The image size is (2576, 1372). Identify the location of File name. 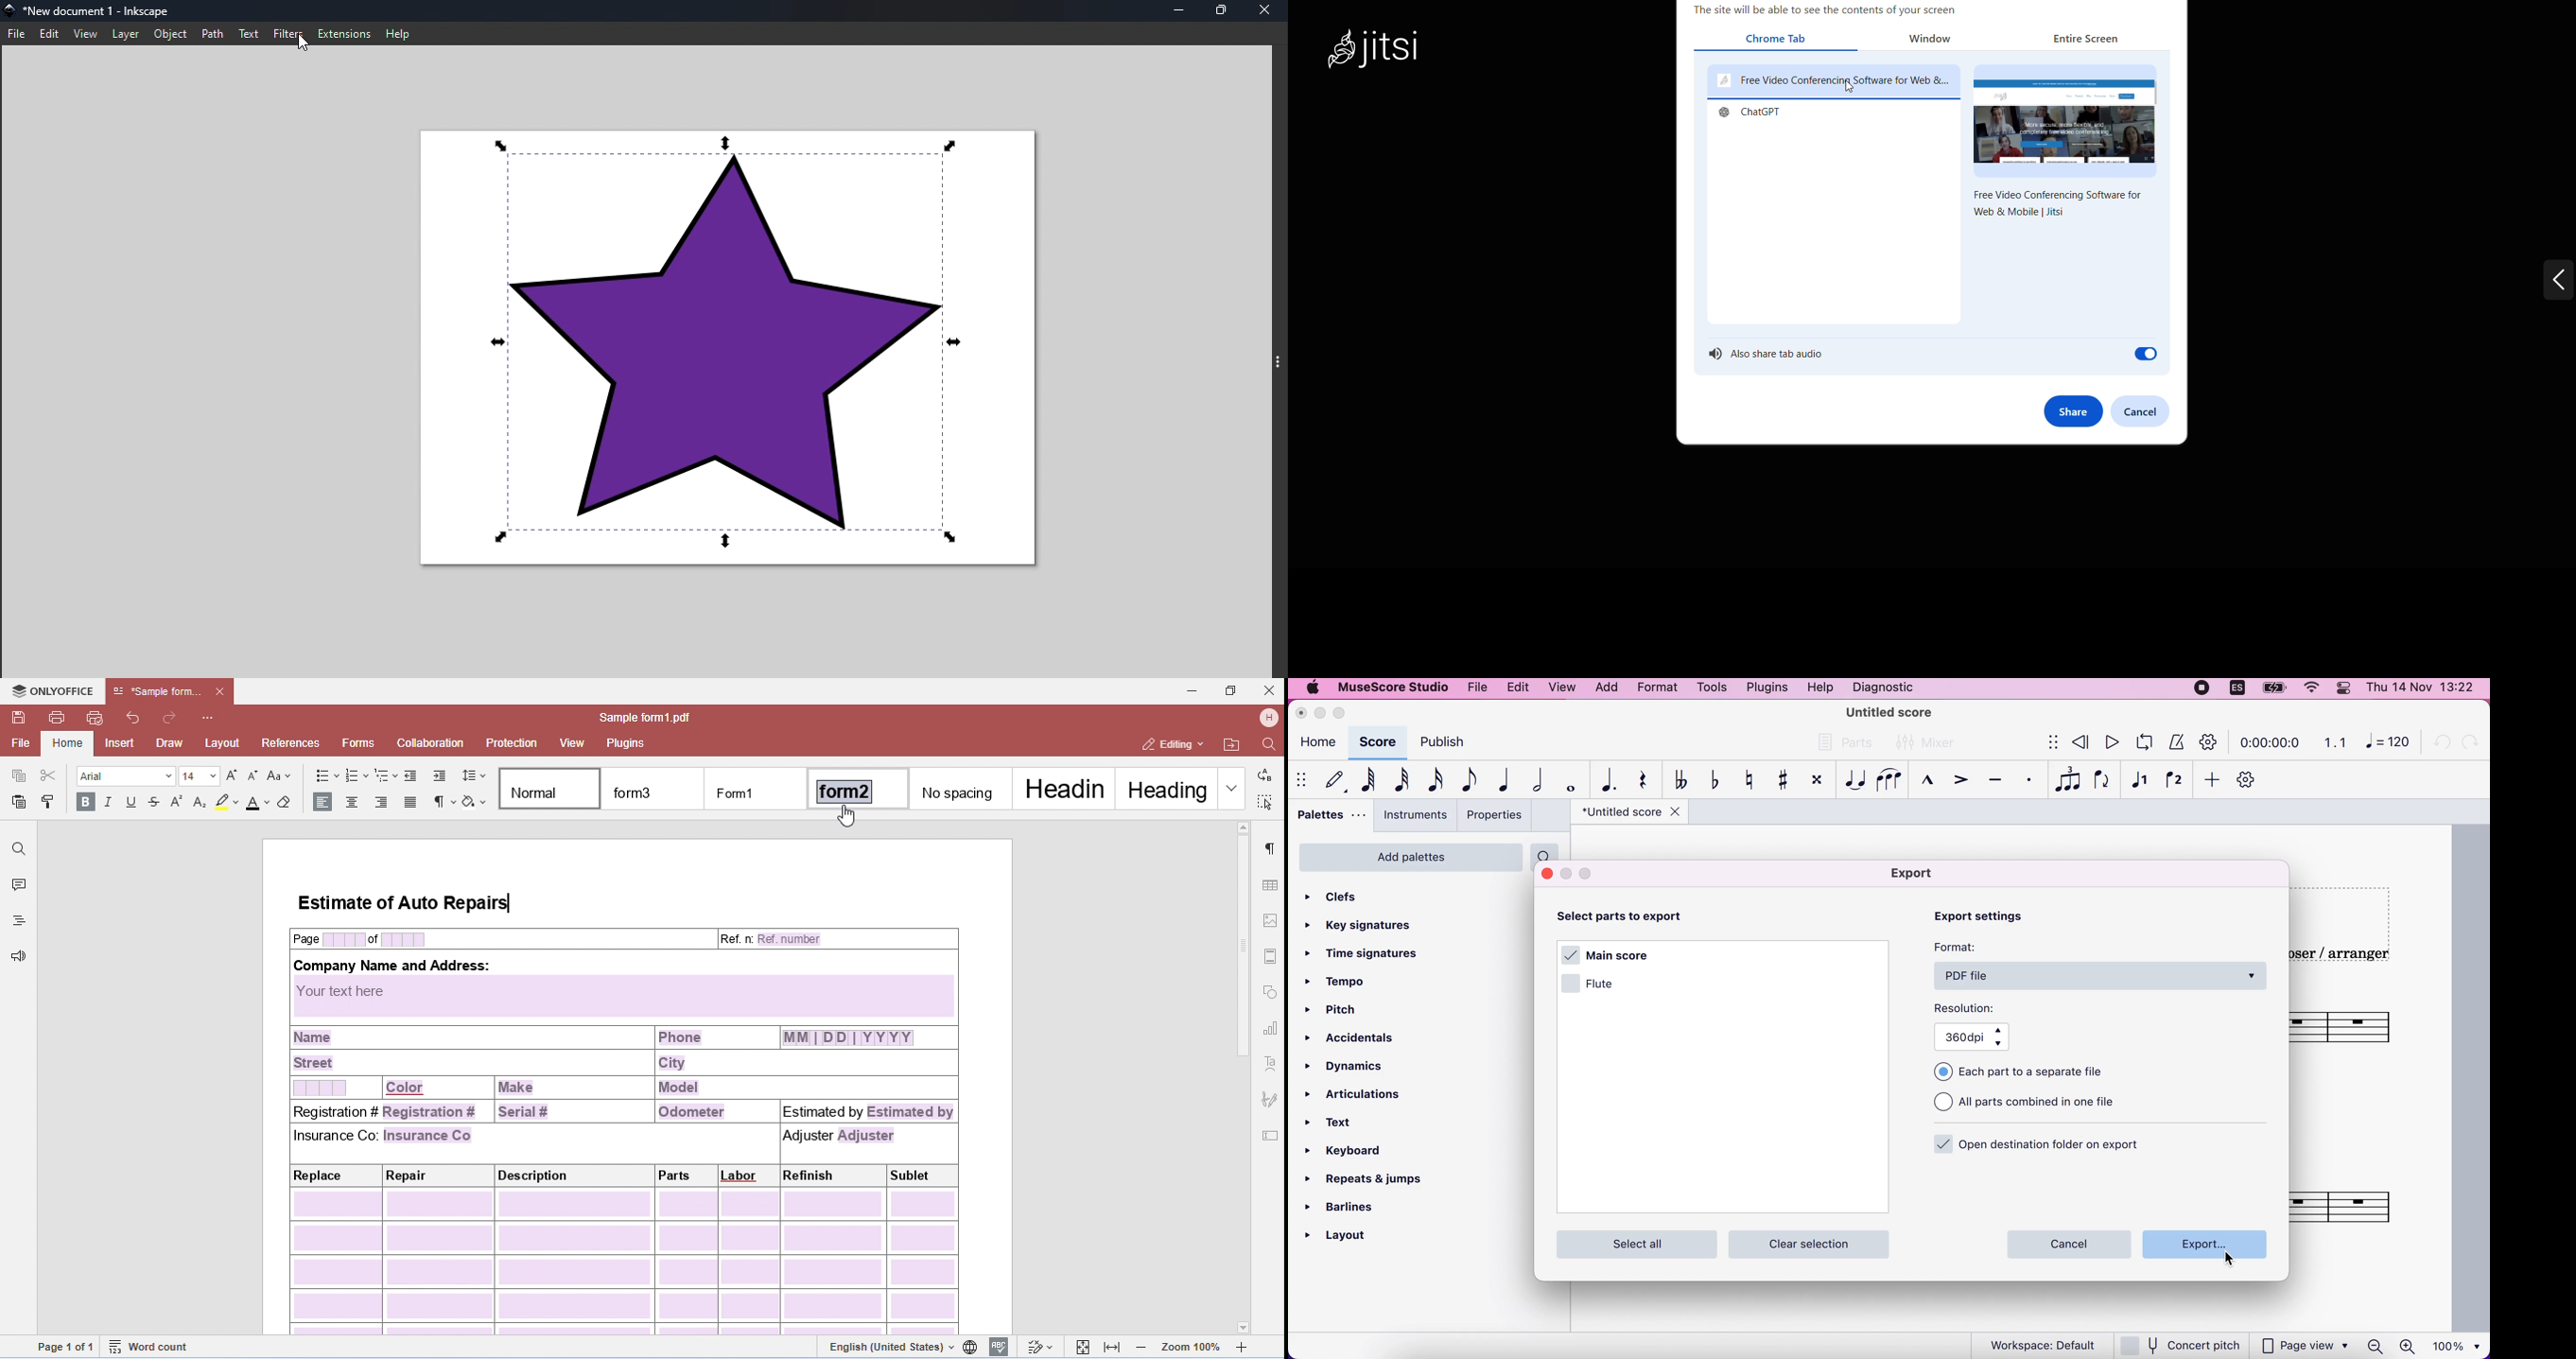
(95, 13).